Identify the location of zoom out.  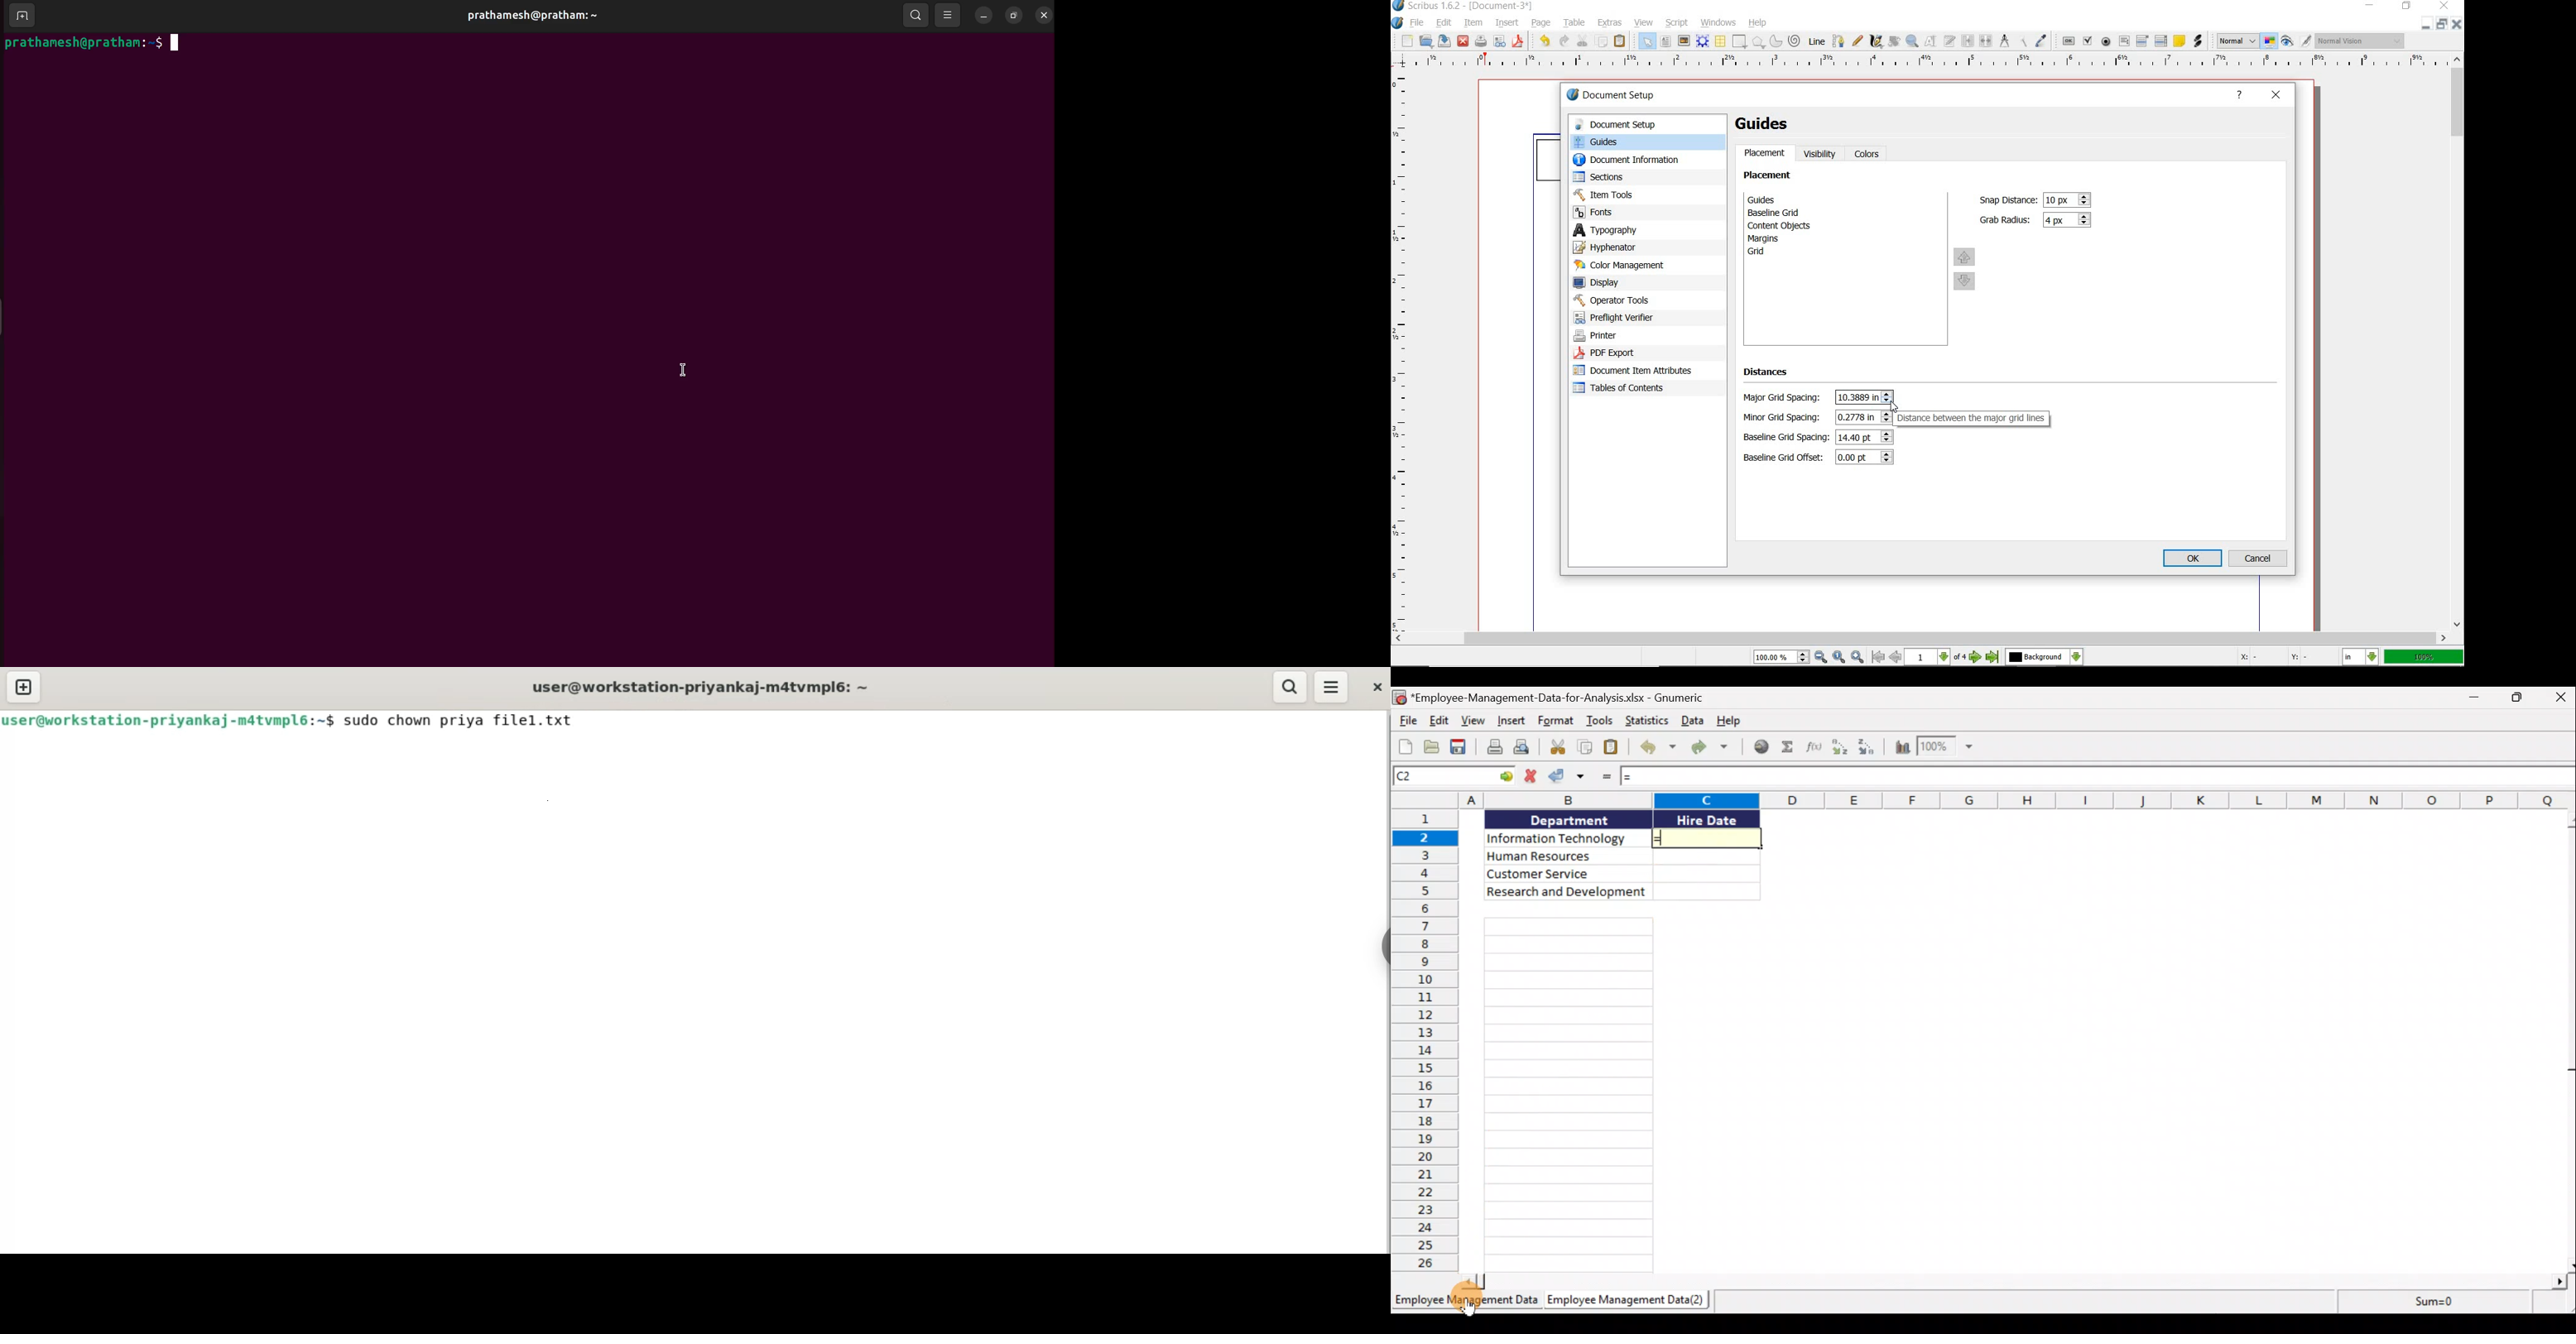
(1821, 657).